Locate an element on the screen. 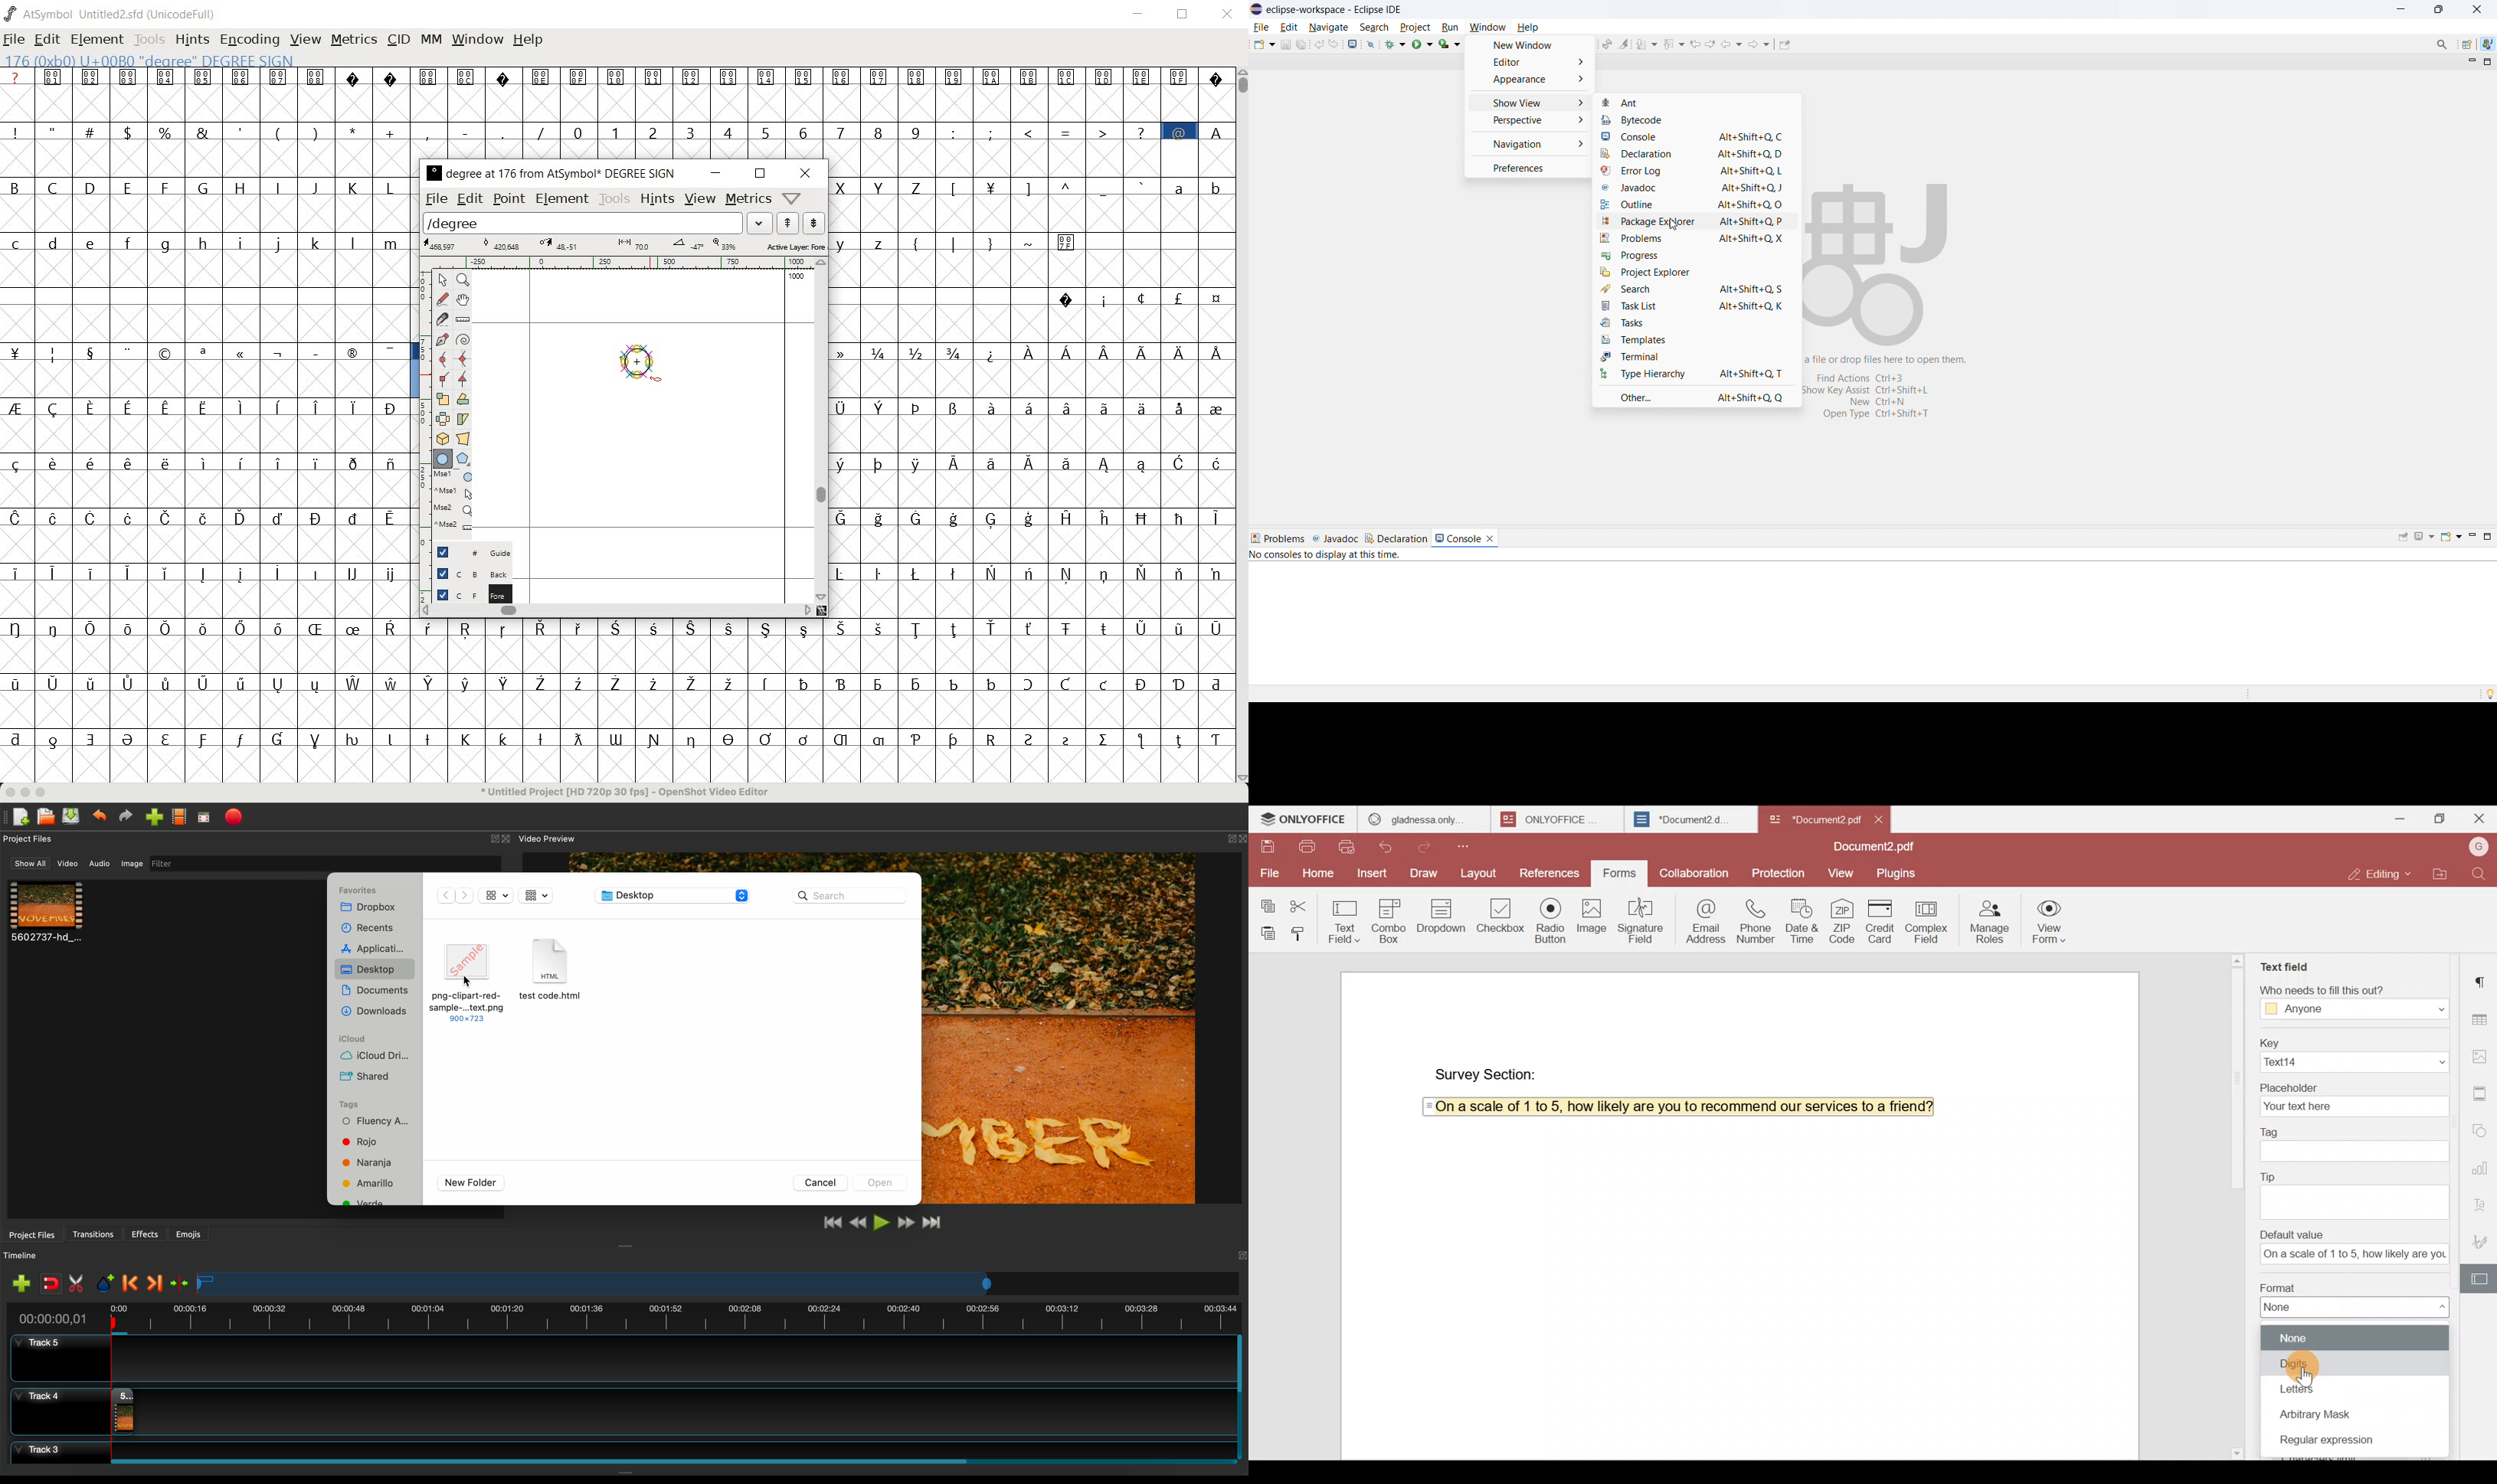  search is located at coordinates (1375, 27).